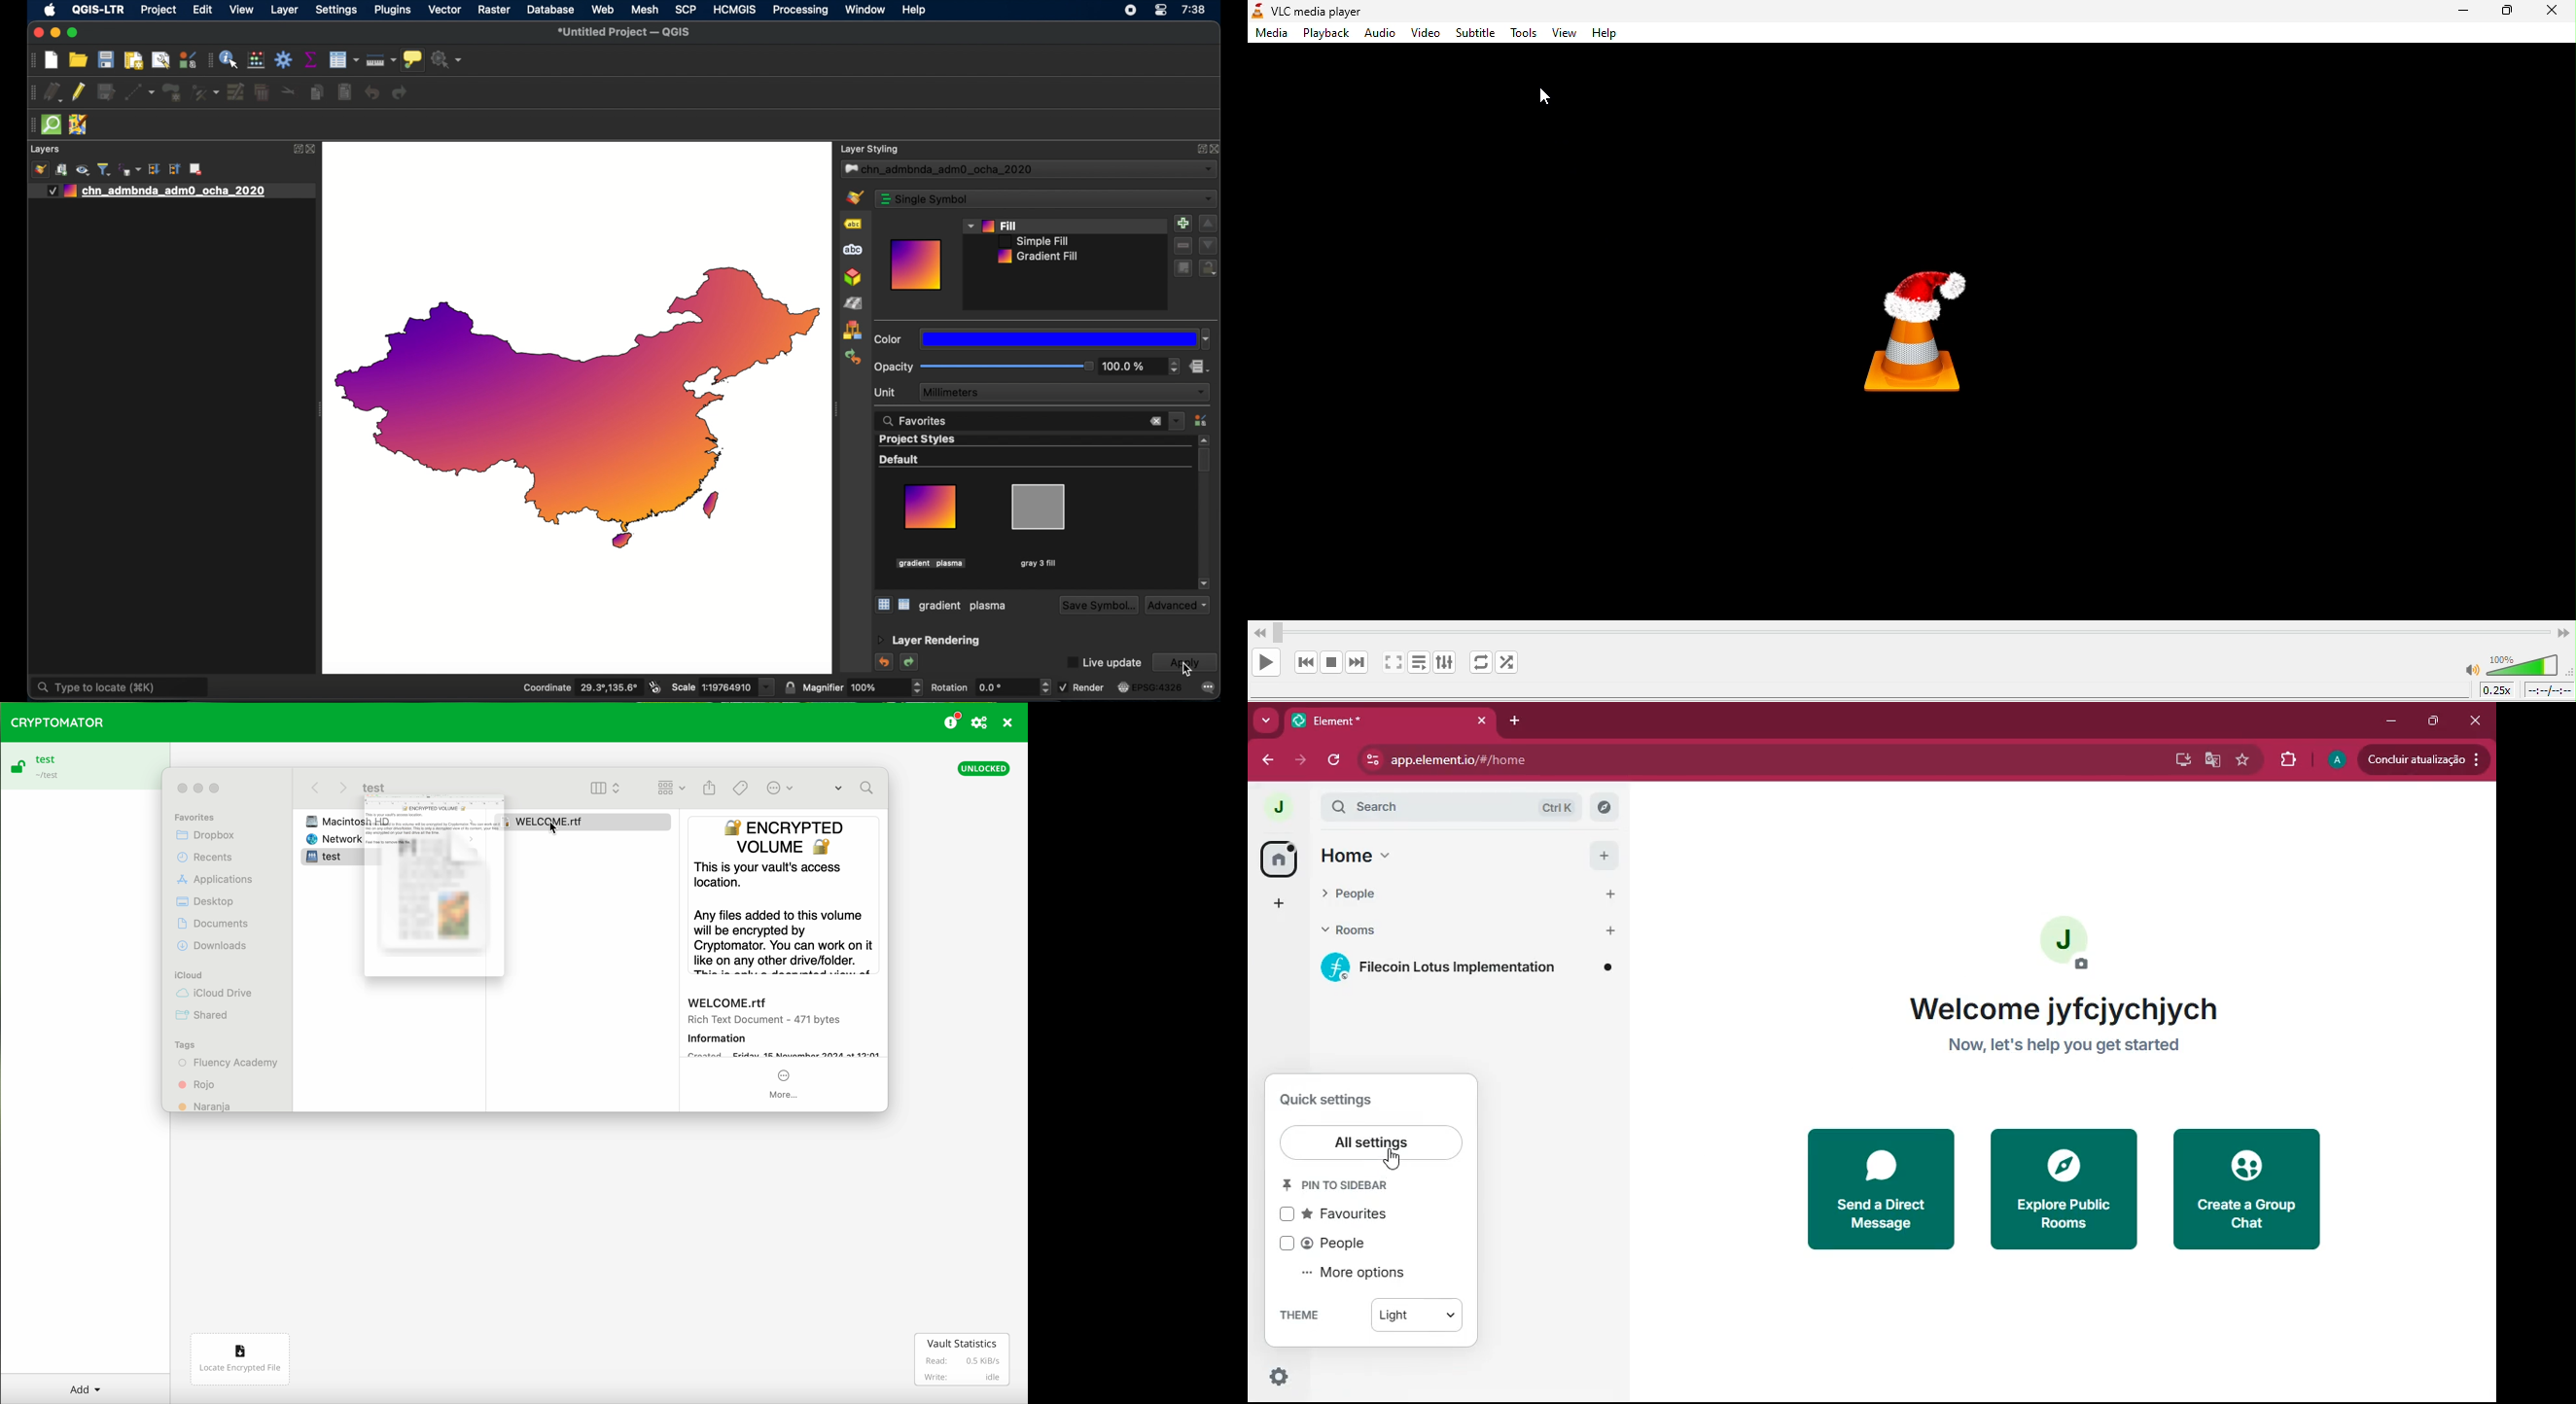 The image size is (2576, 1428). What do you see at coordinates (1274, 1377) in the screenshot?
I see `settings` at bounding box center [1274, 1377].